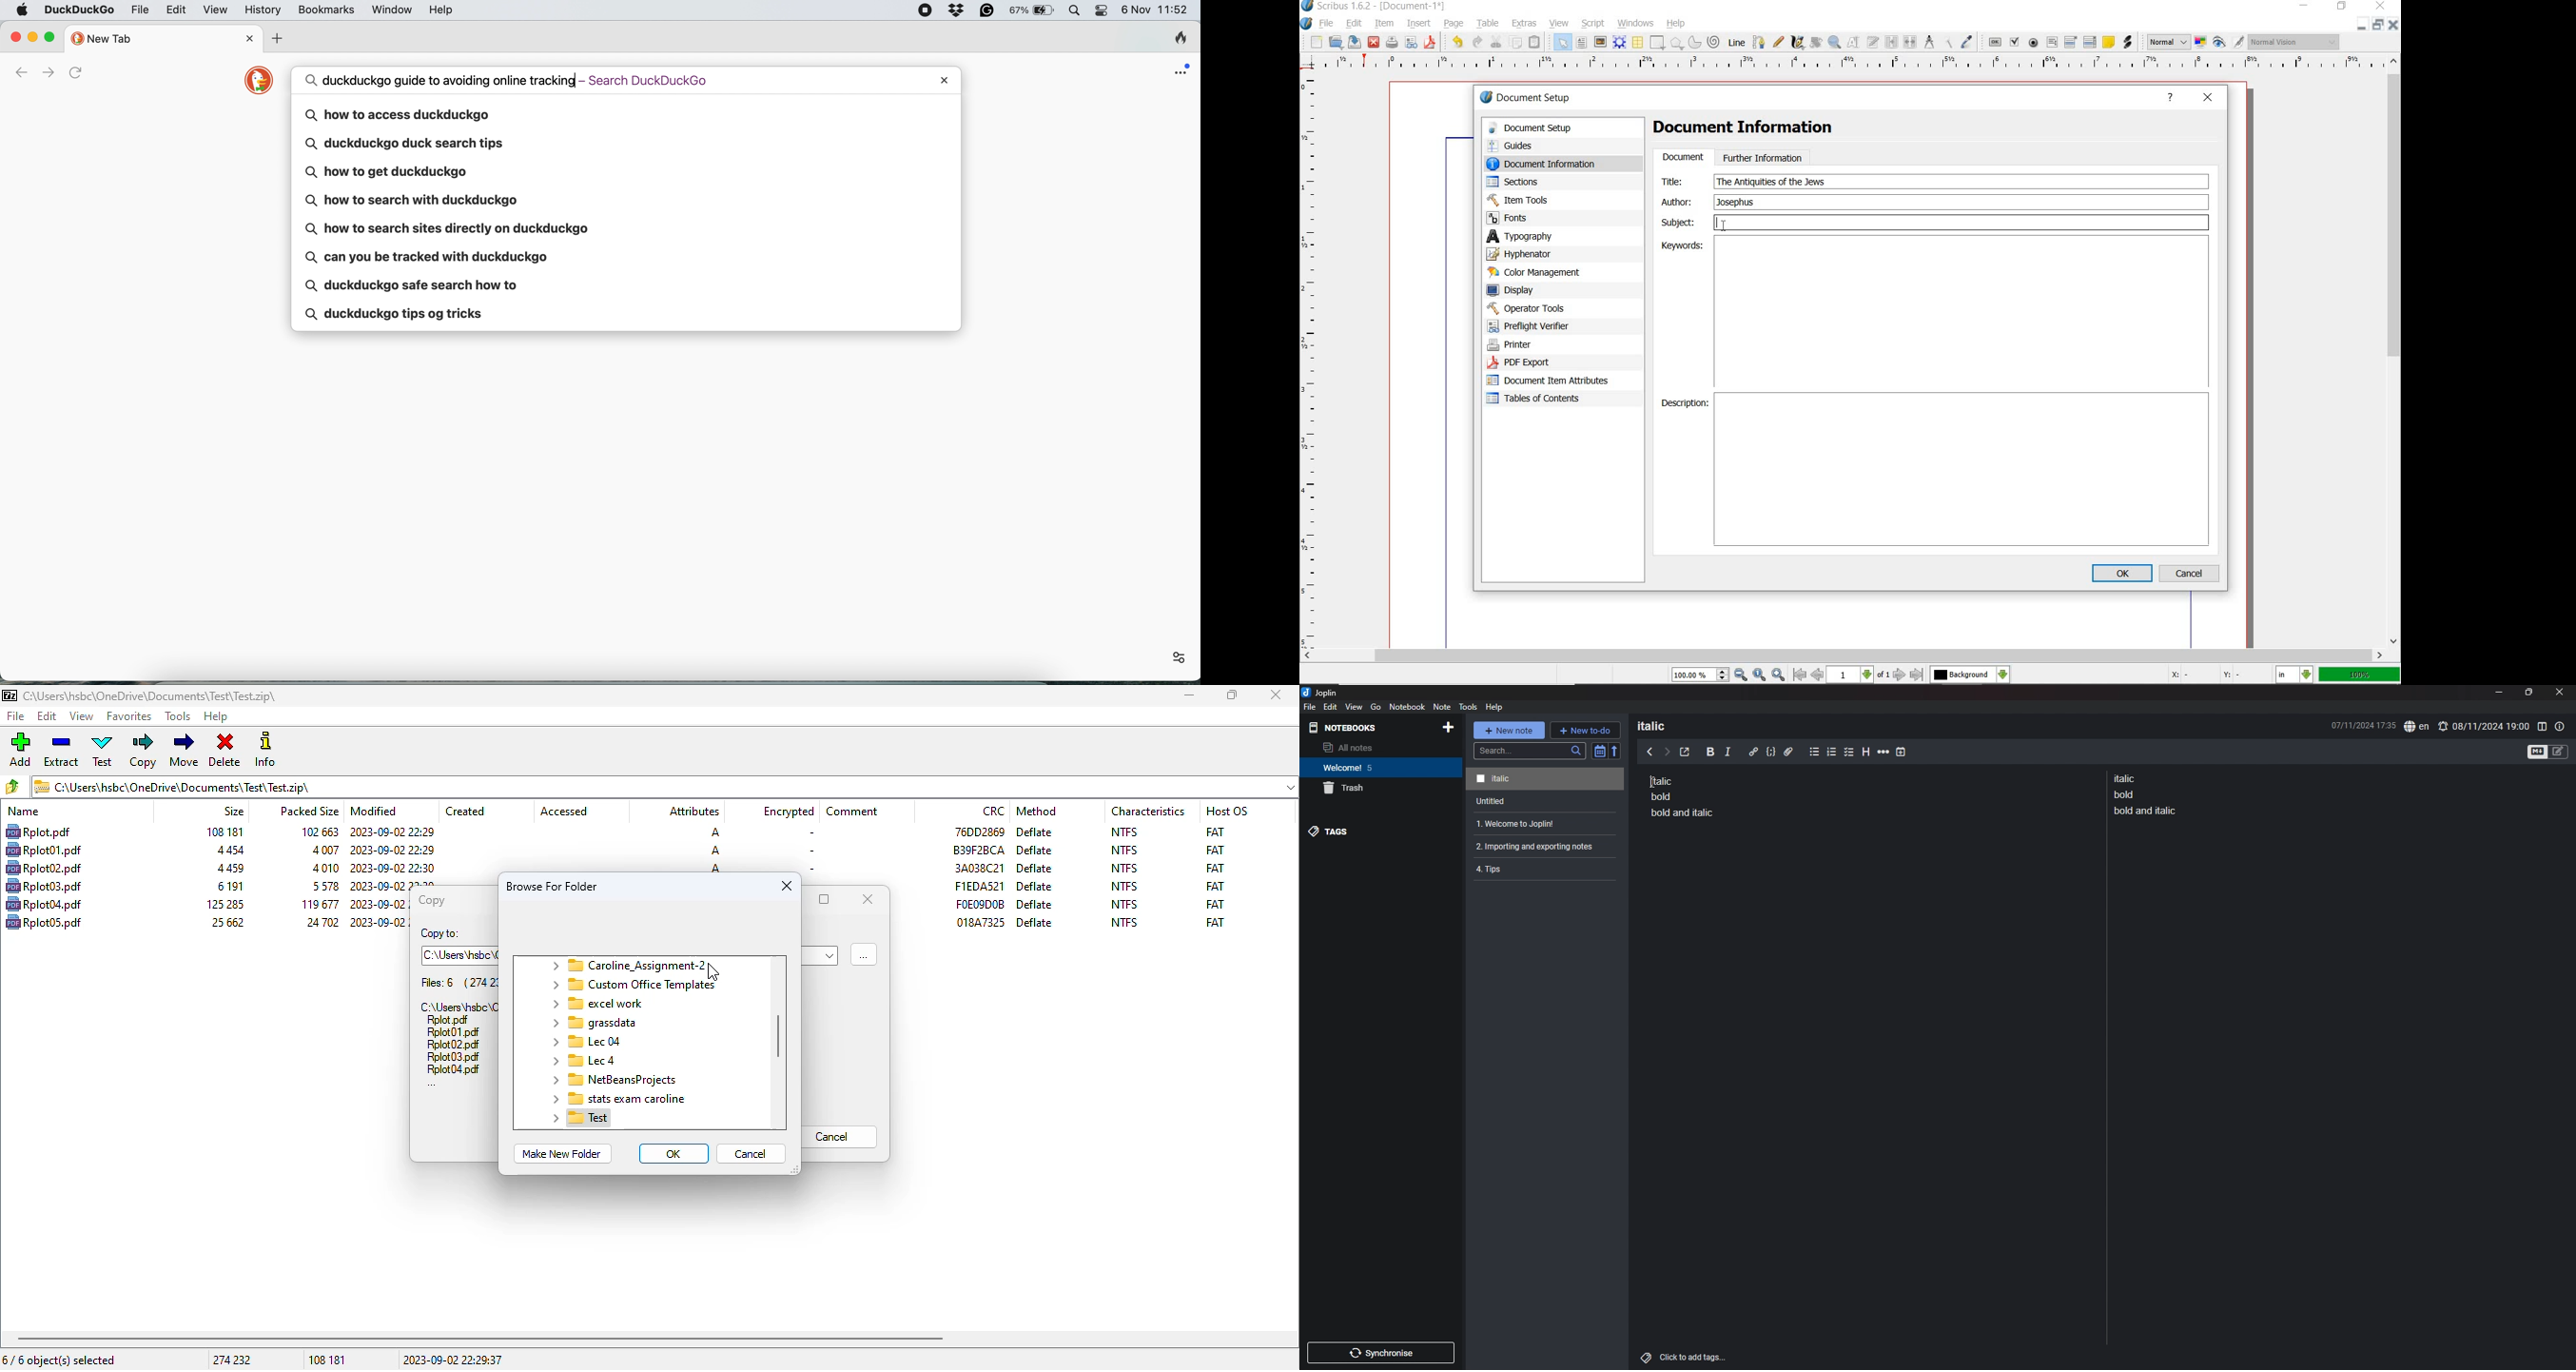 Image resolution: width=2576 pixels, height=1372 pixels. What do you see at coordinates (1799, 201) in the screenshot?
I see `editor` at bounding box center [1799, 201].